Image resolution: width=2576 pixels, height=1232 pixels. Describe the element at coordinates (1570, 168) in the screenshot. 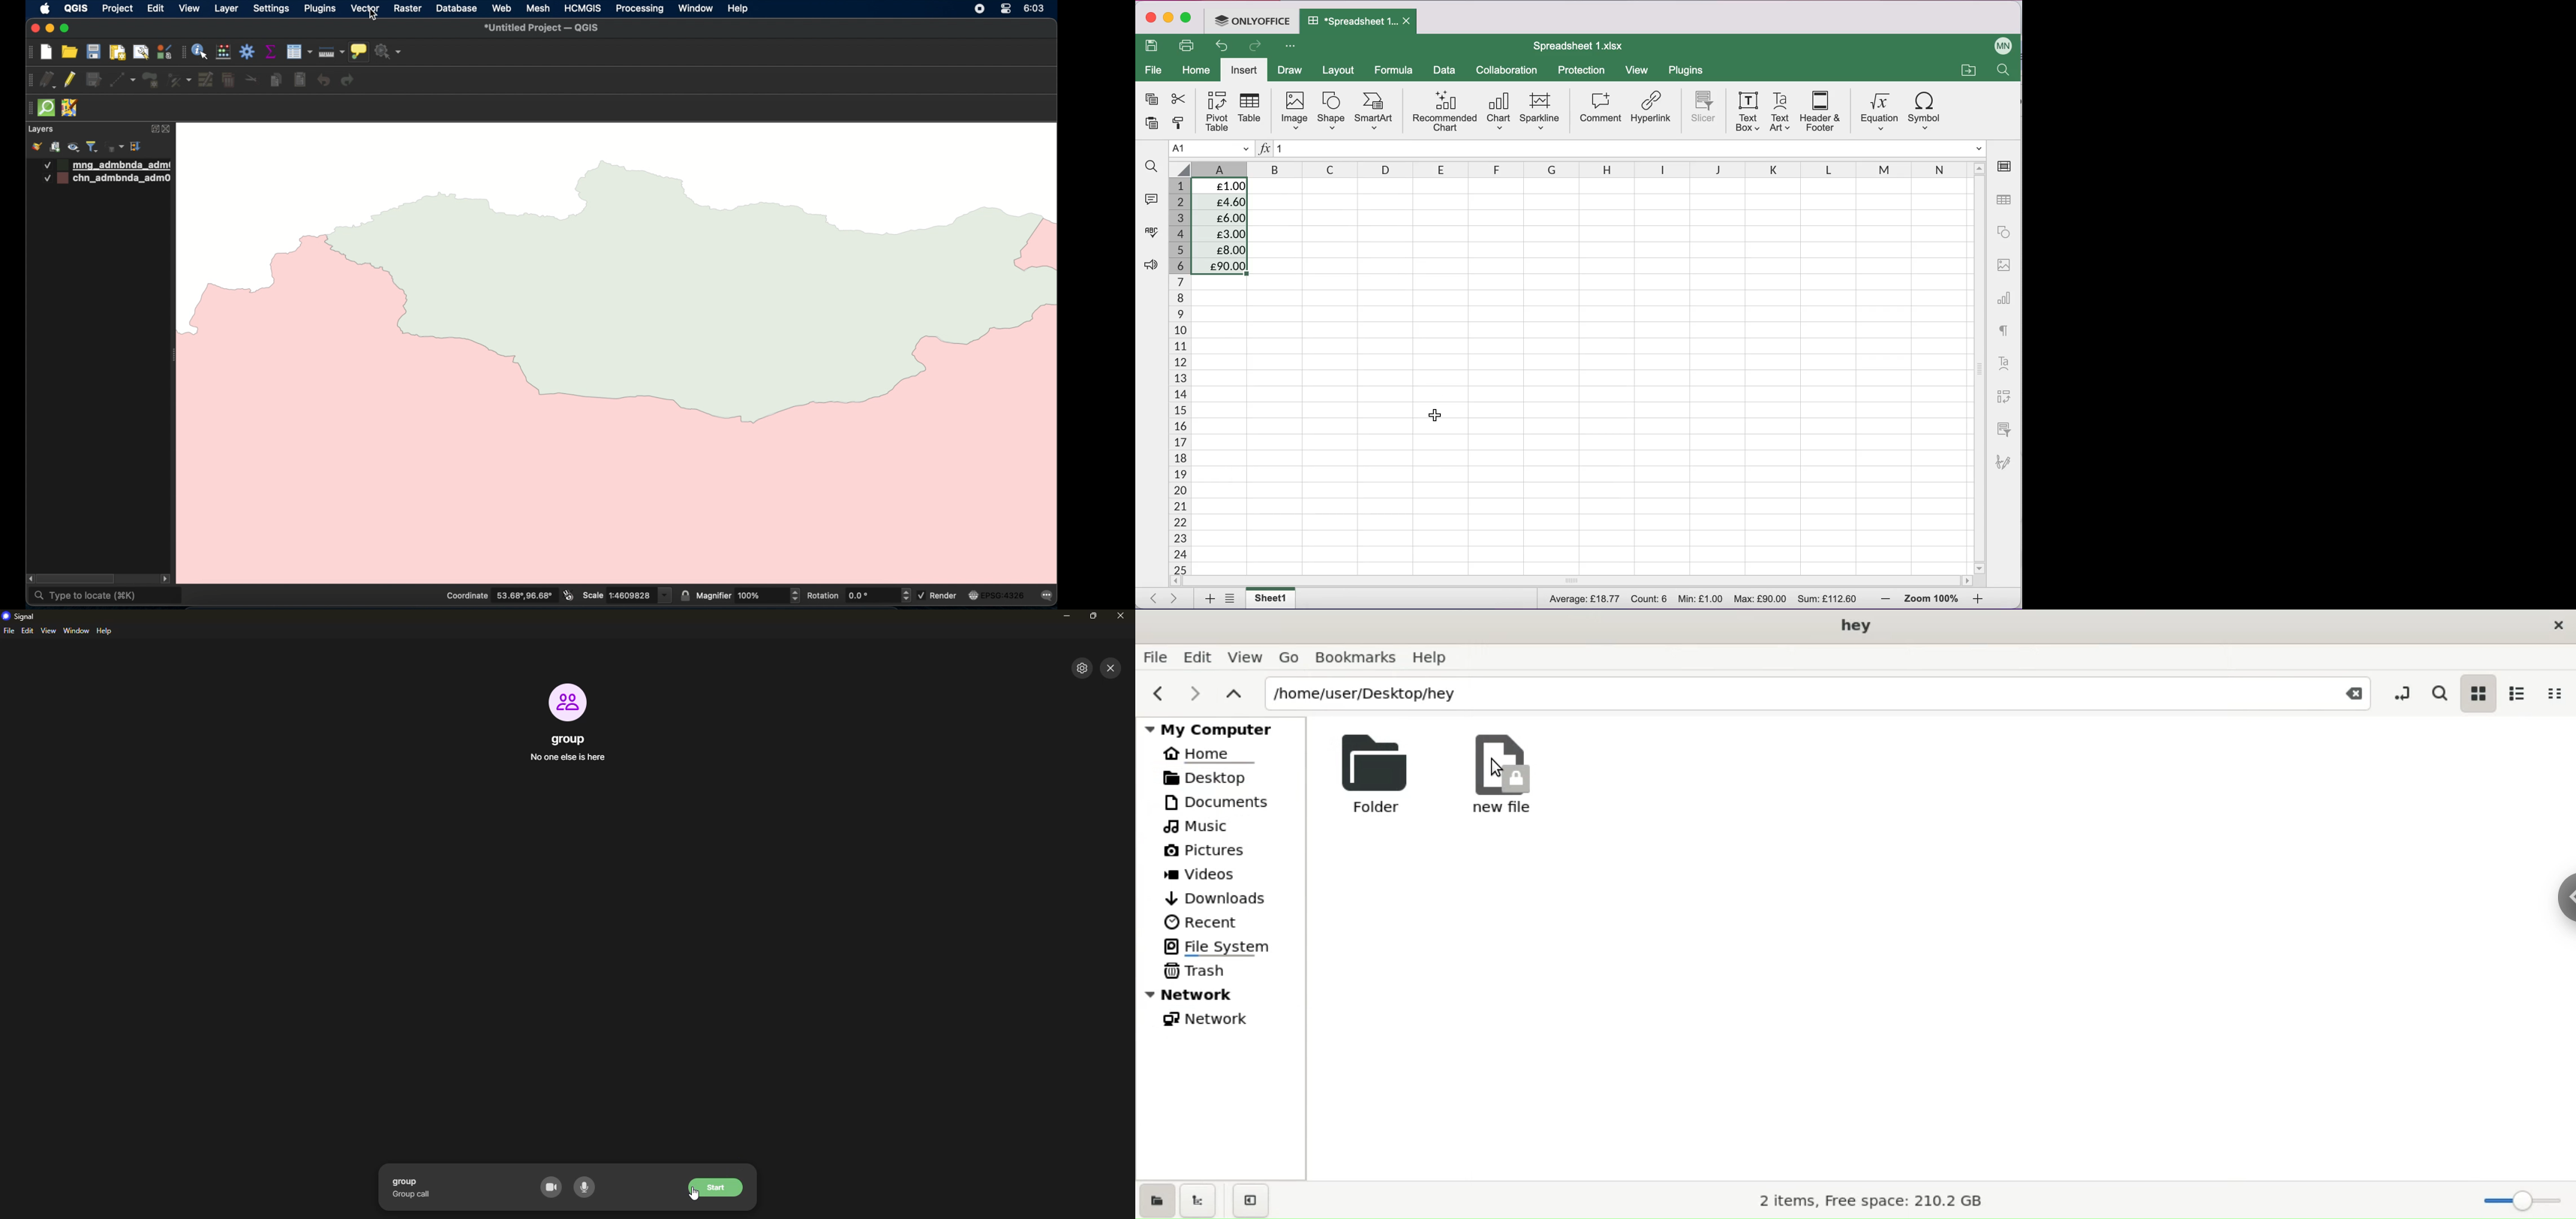

I see `columns` at that location.